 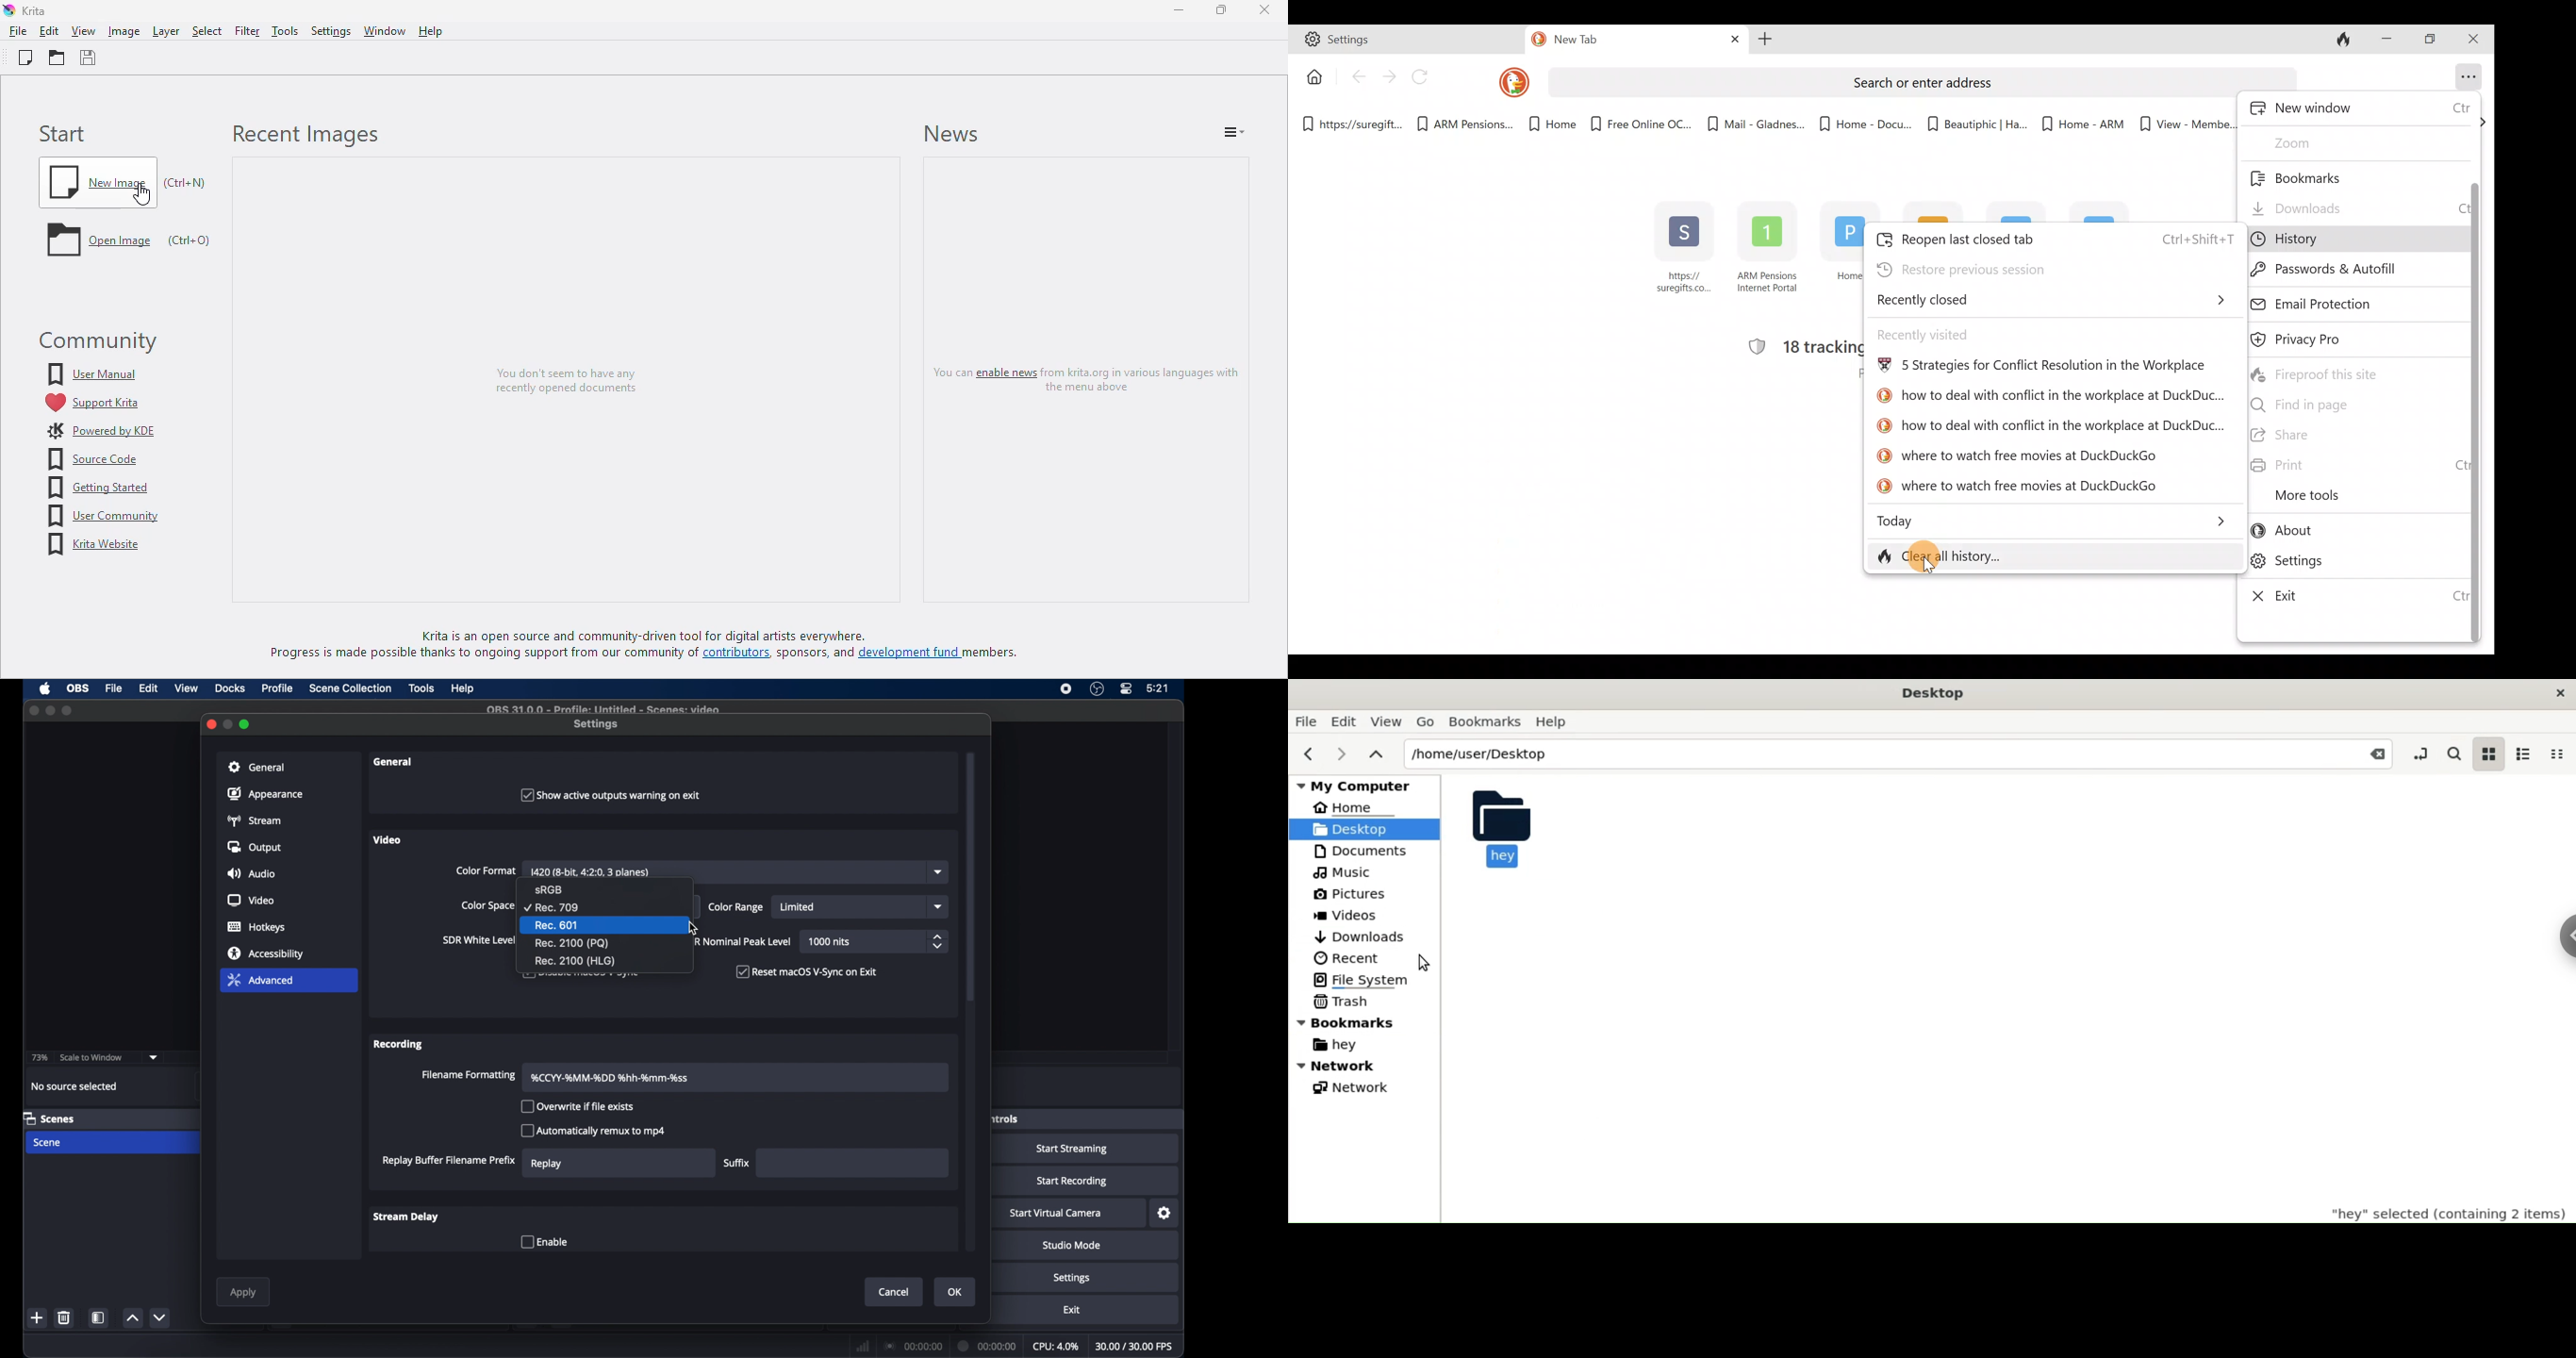 I want to click on start, so click(x=63, y=134).